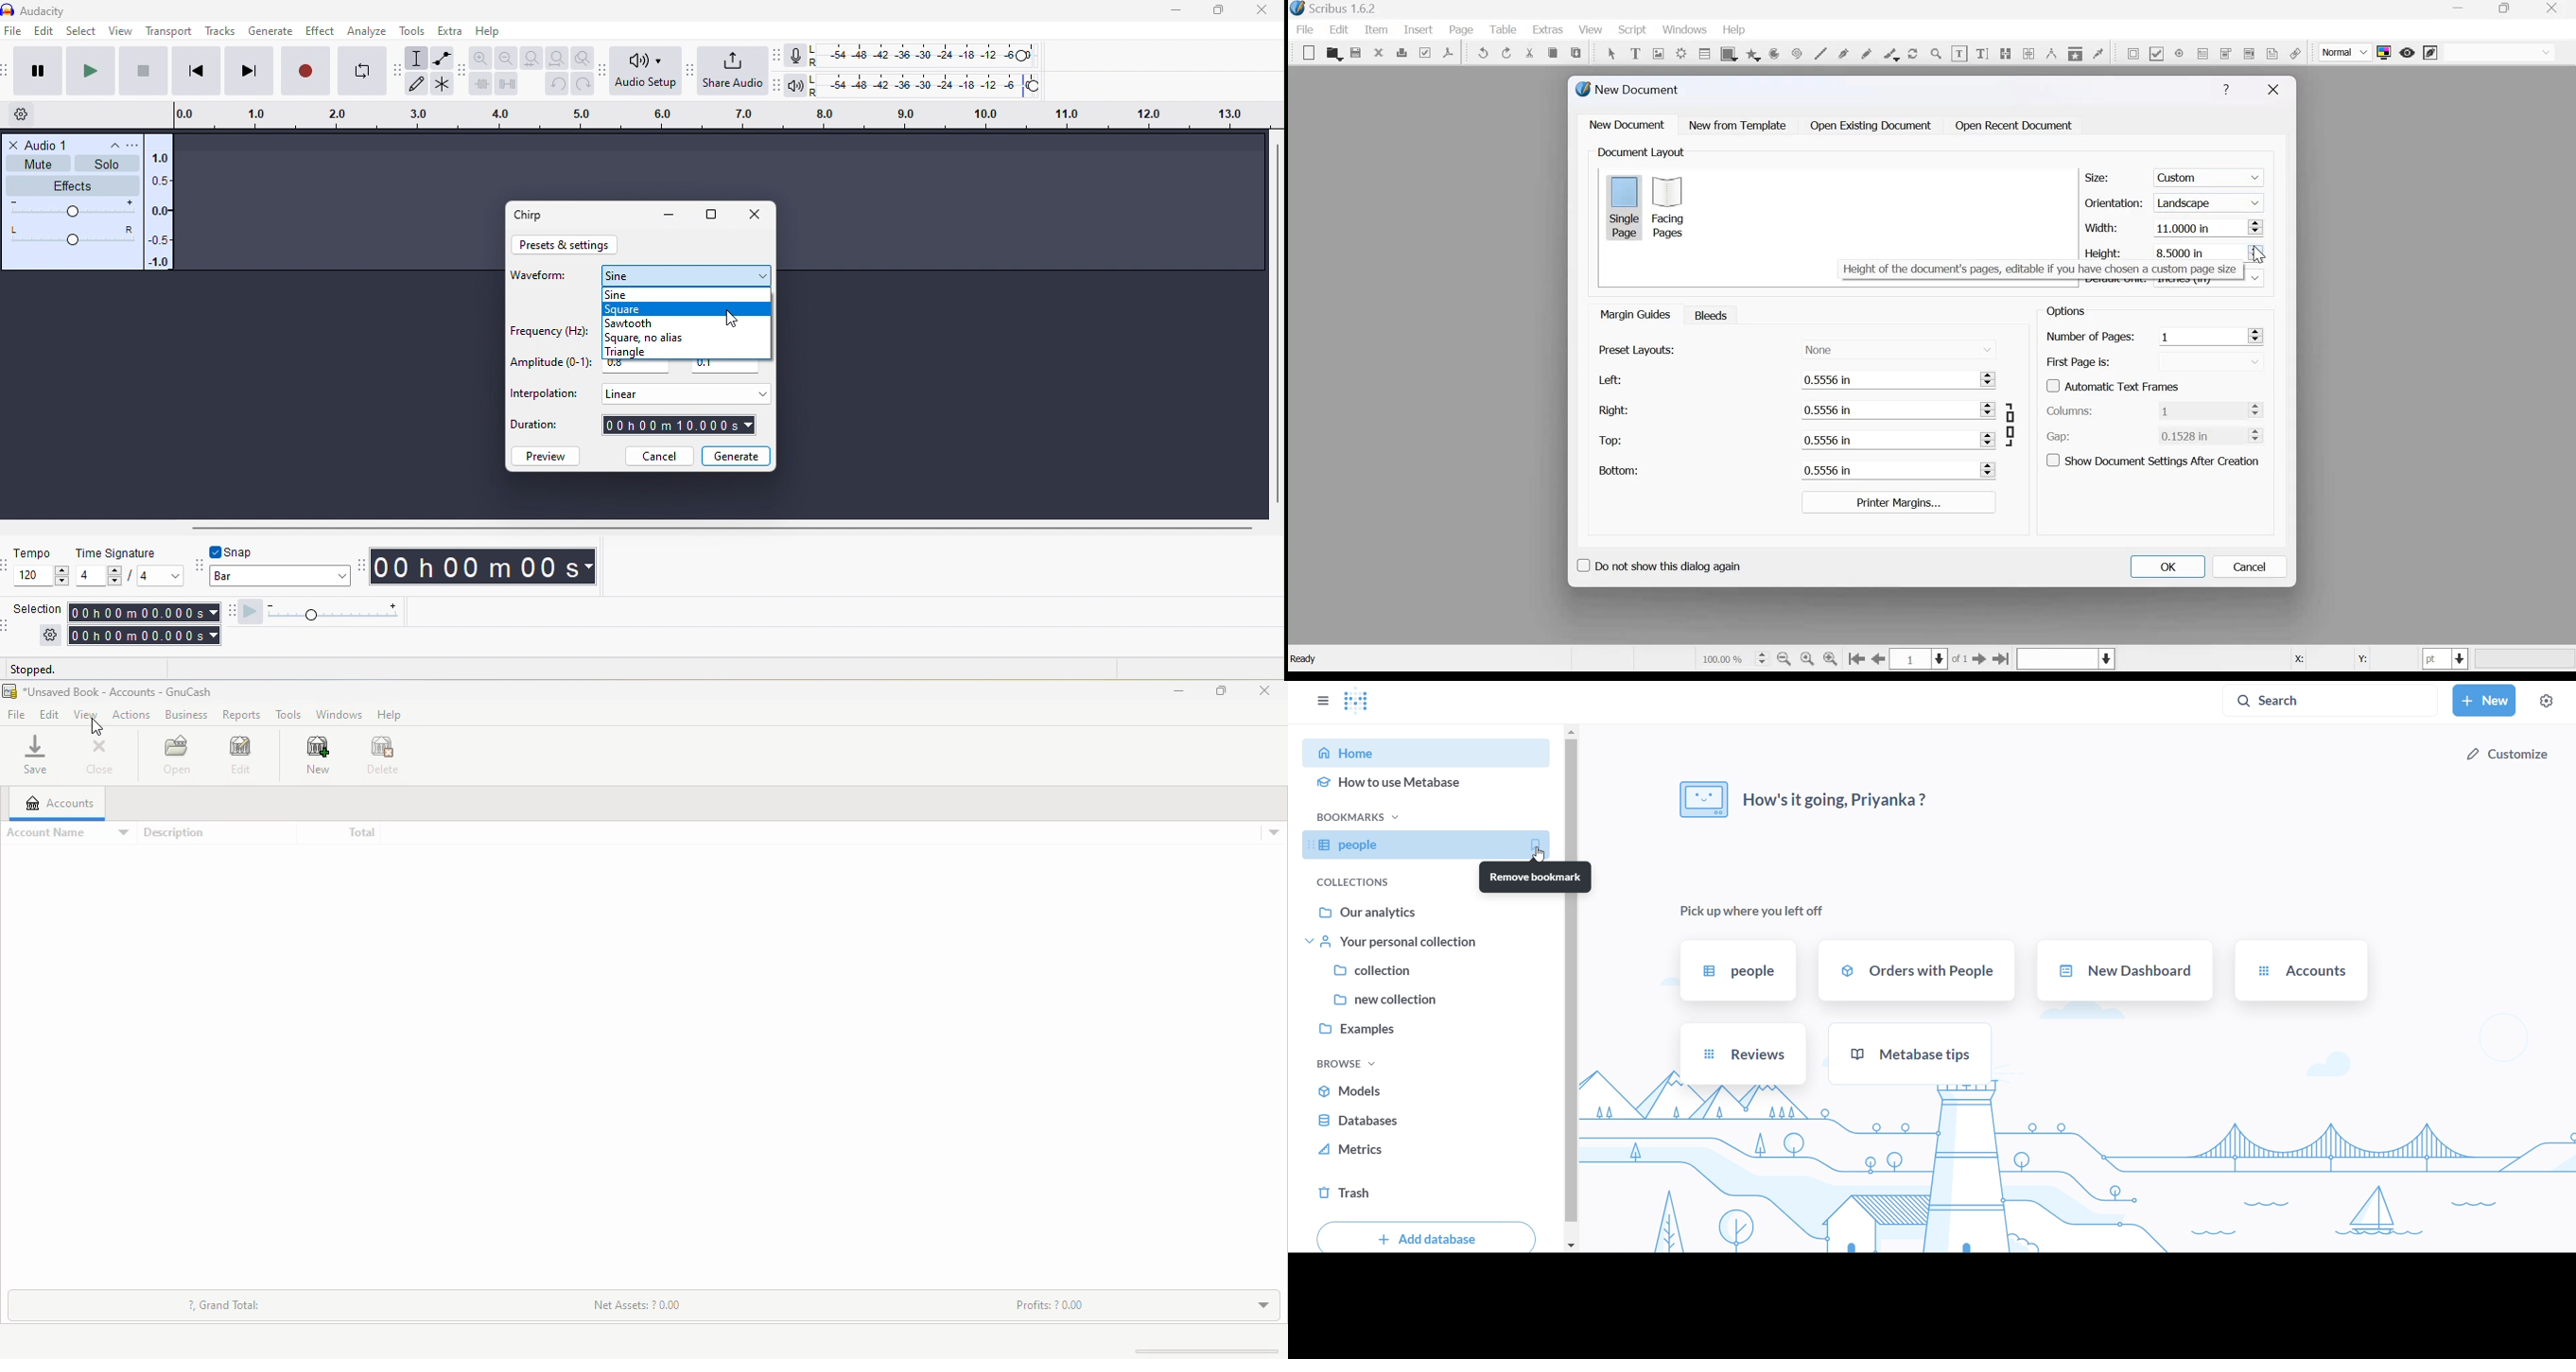 Image resolution: width=2576 pixels, height=1372 pixels. I want to click on Increase and Decrease, so click(1988, 439).